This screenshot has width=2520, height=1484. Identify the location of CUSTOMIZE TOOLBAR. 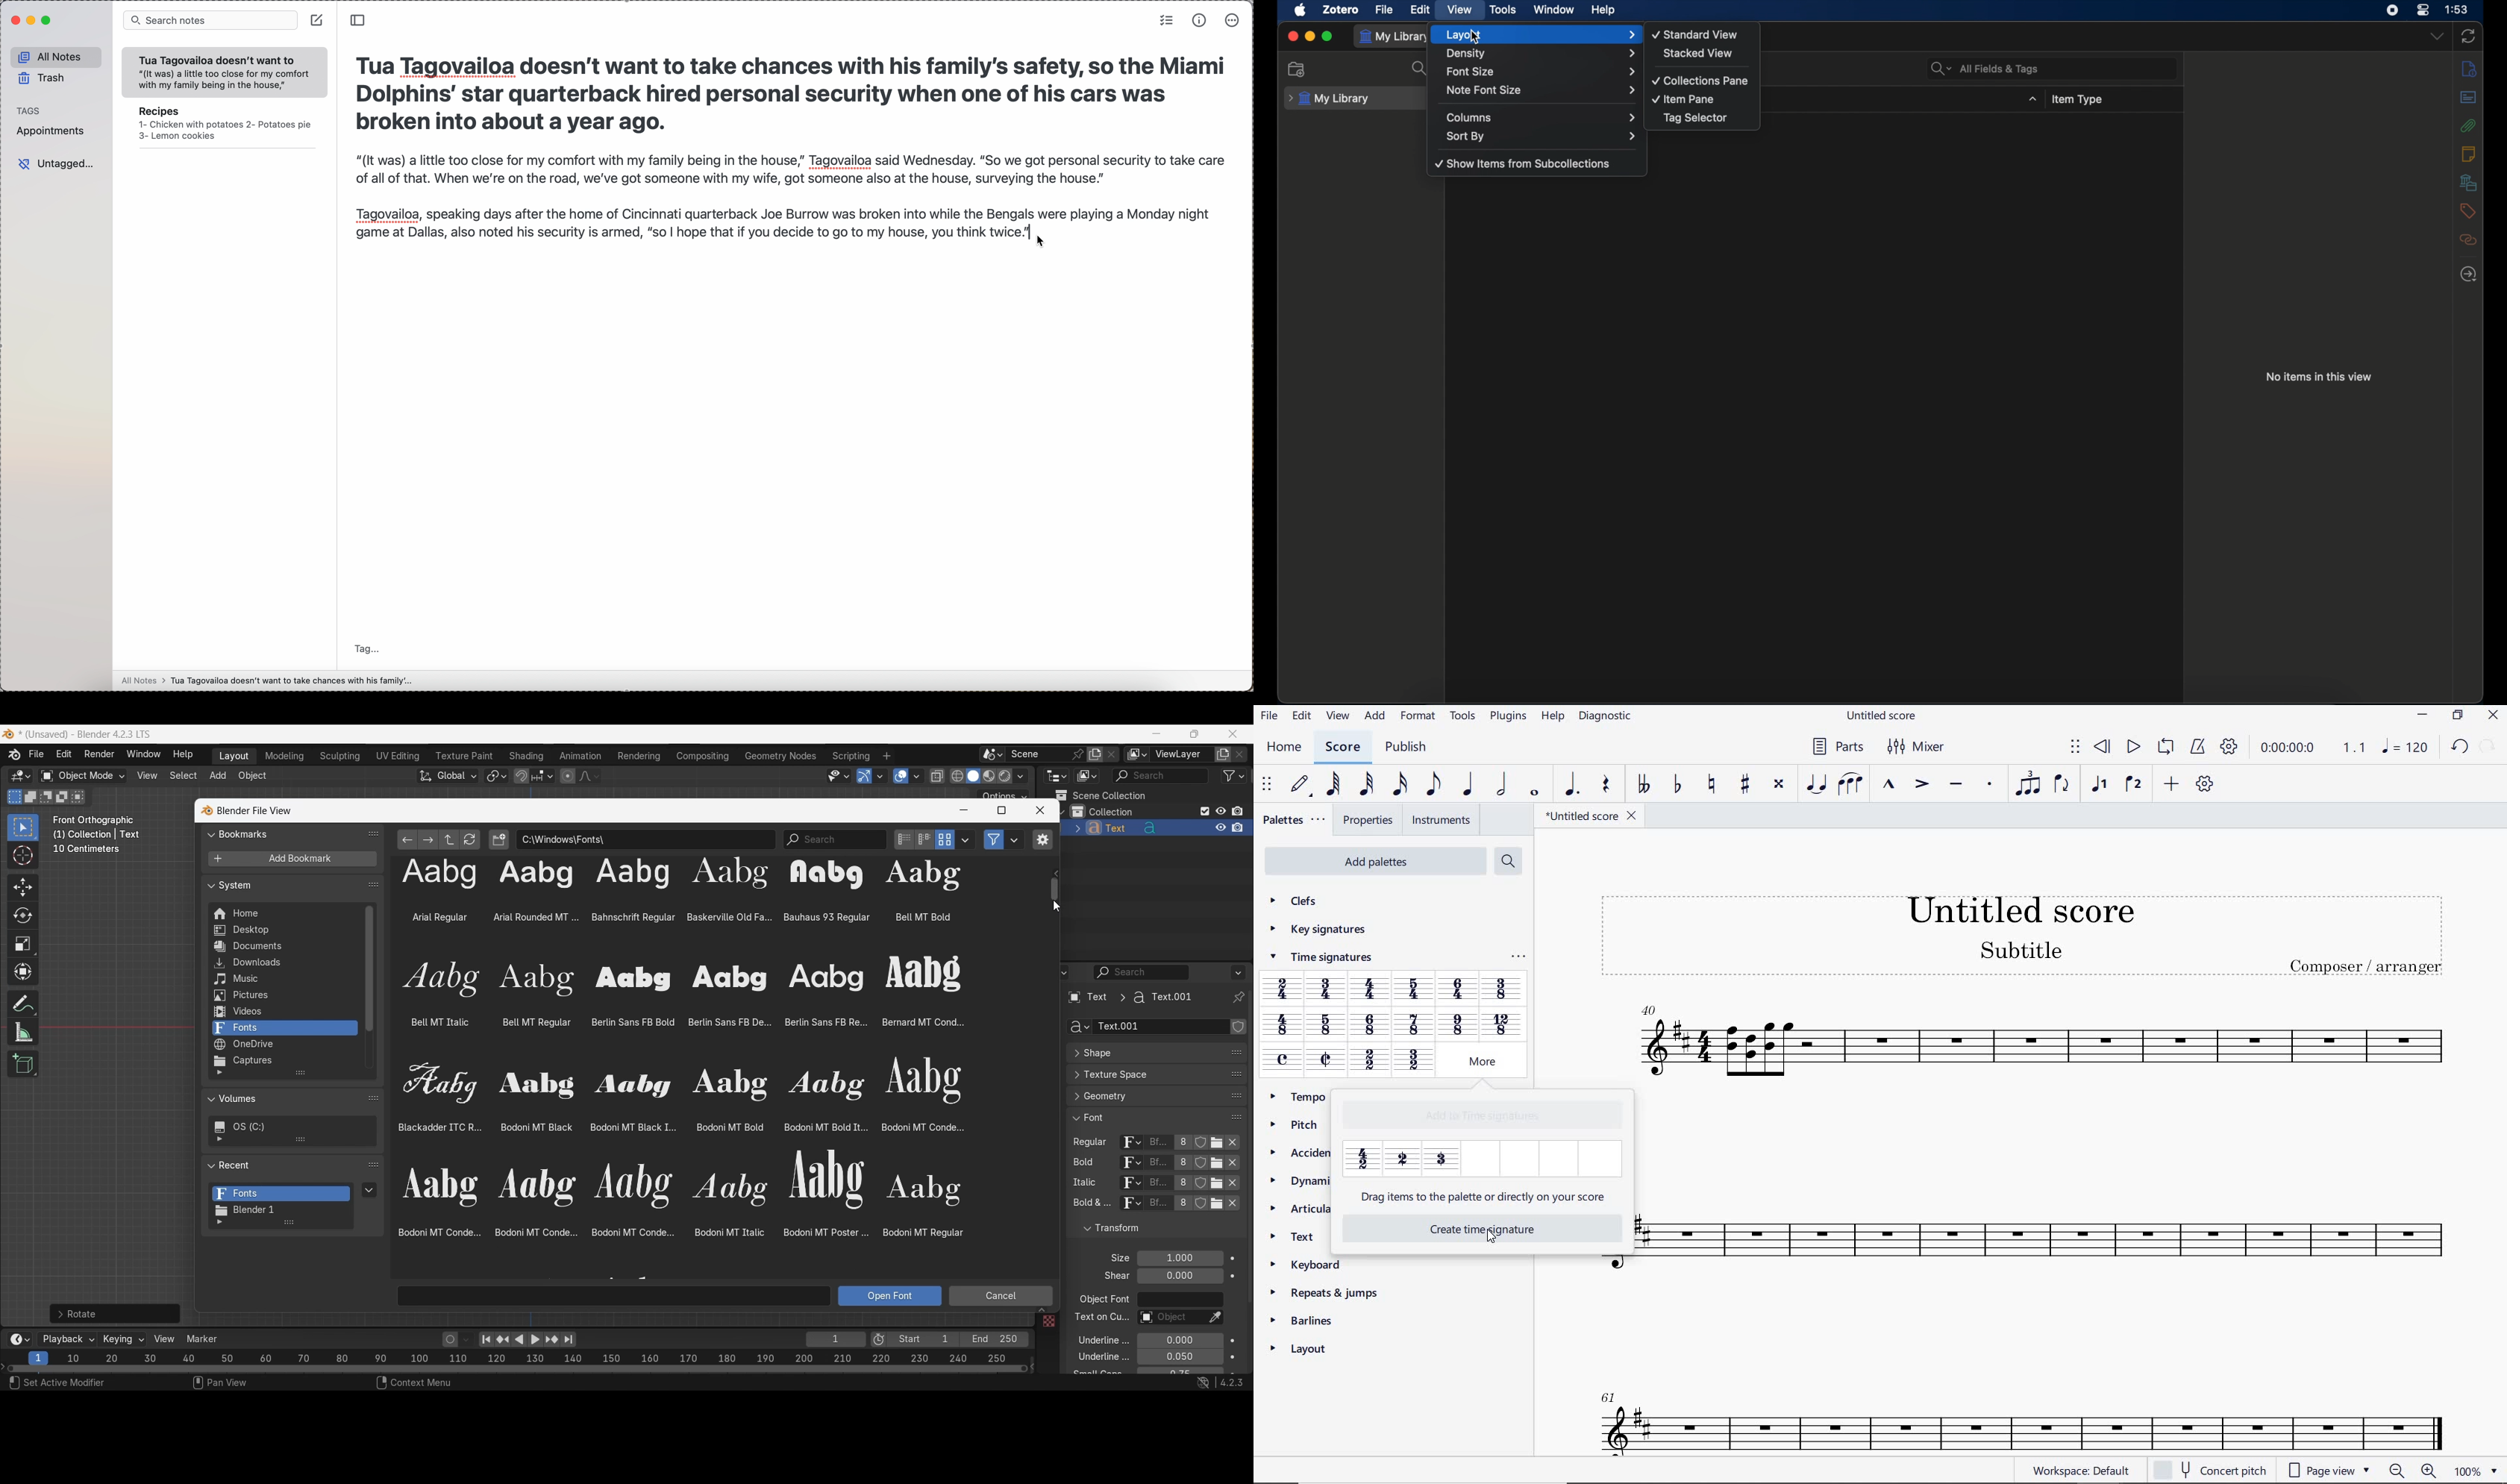
(2203, 783).